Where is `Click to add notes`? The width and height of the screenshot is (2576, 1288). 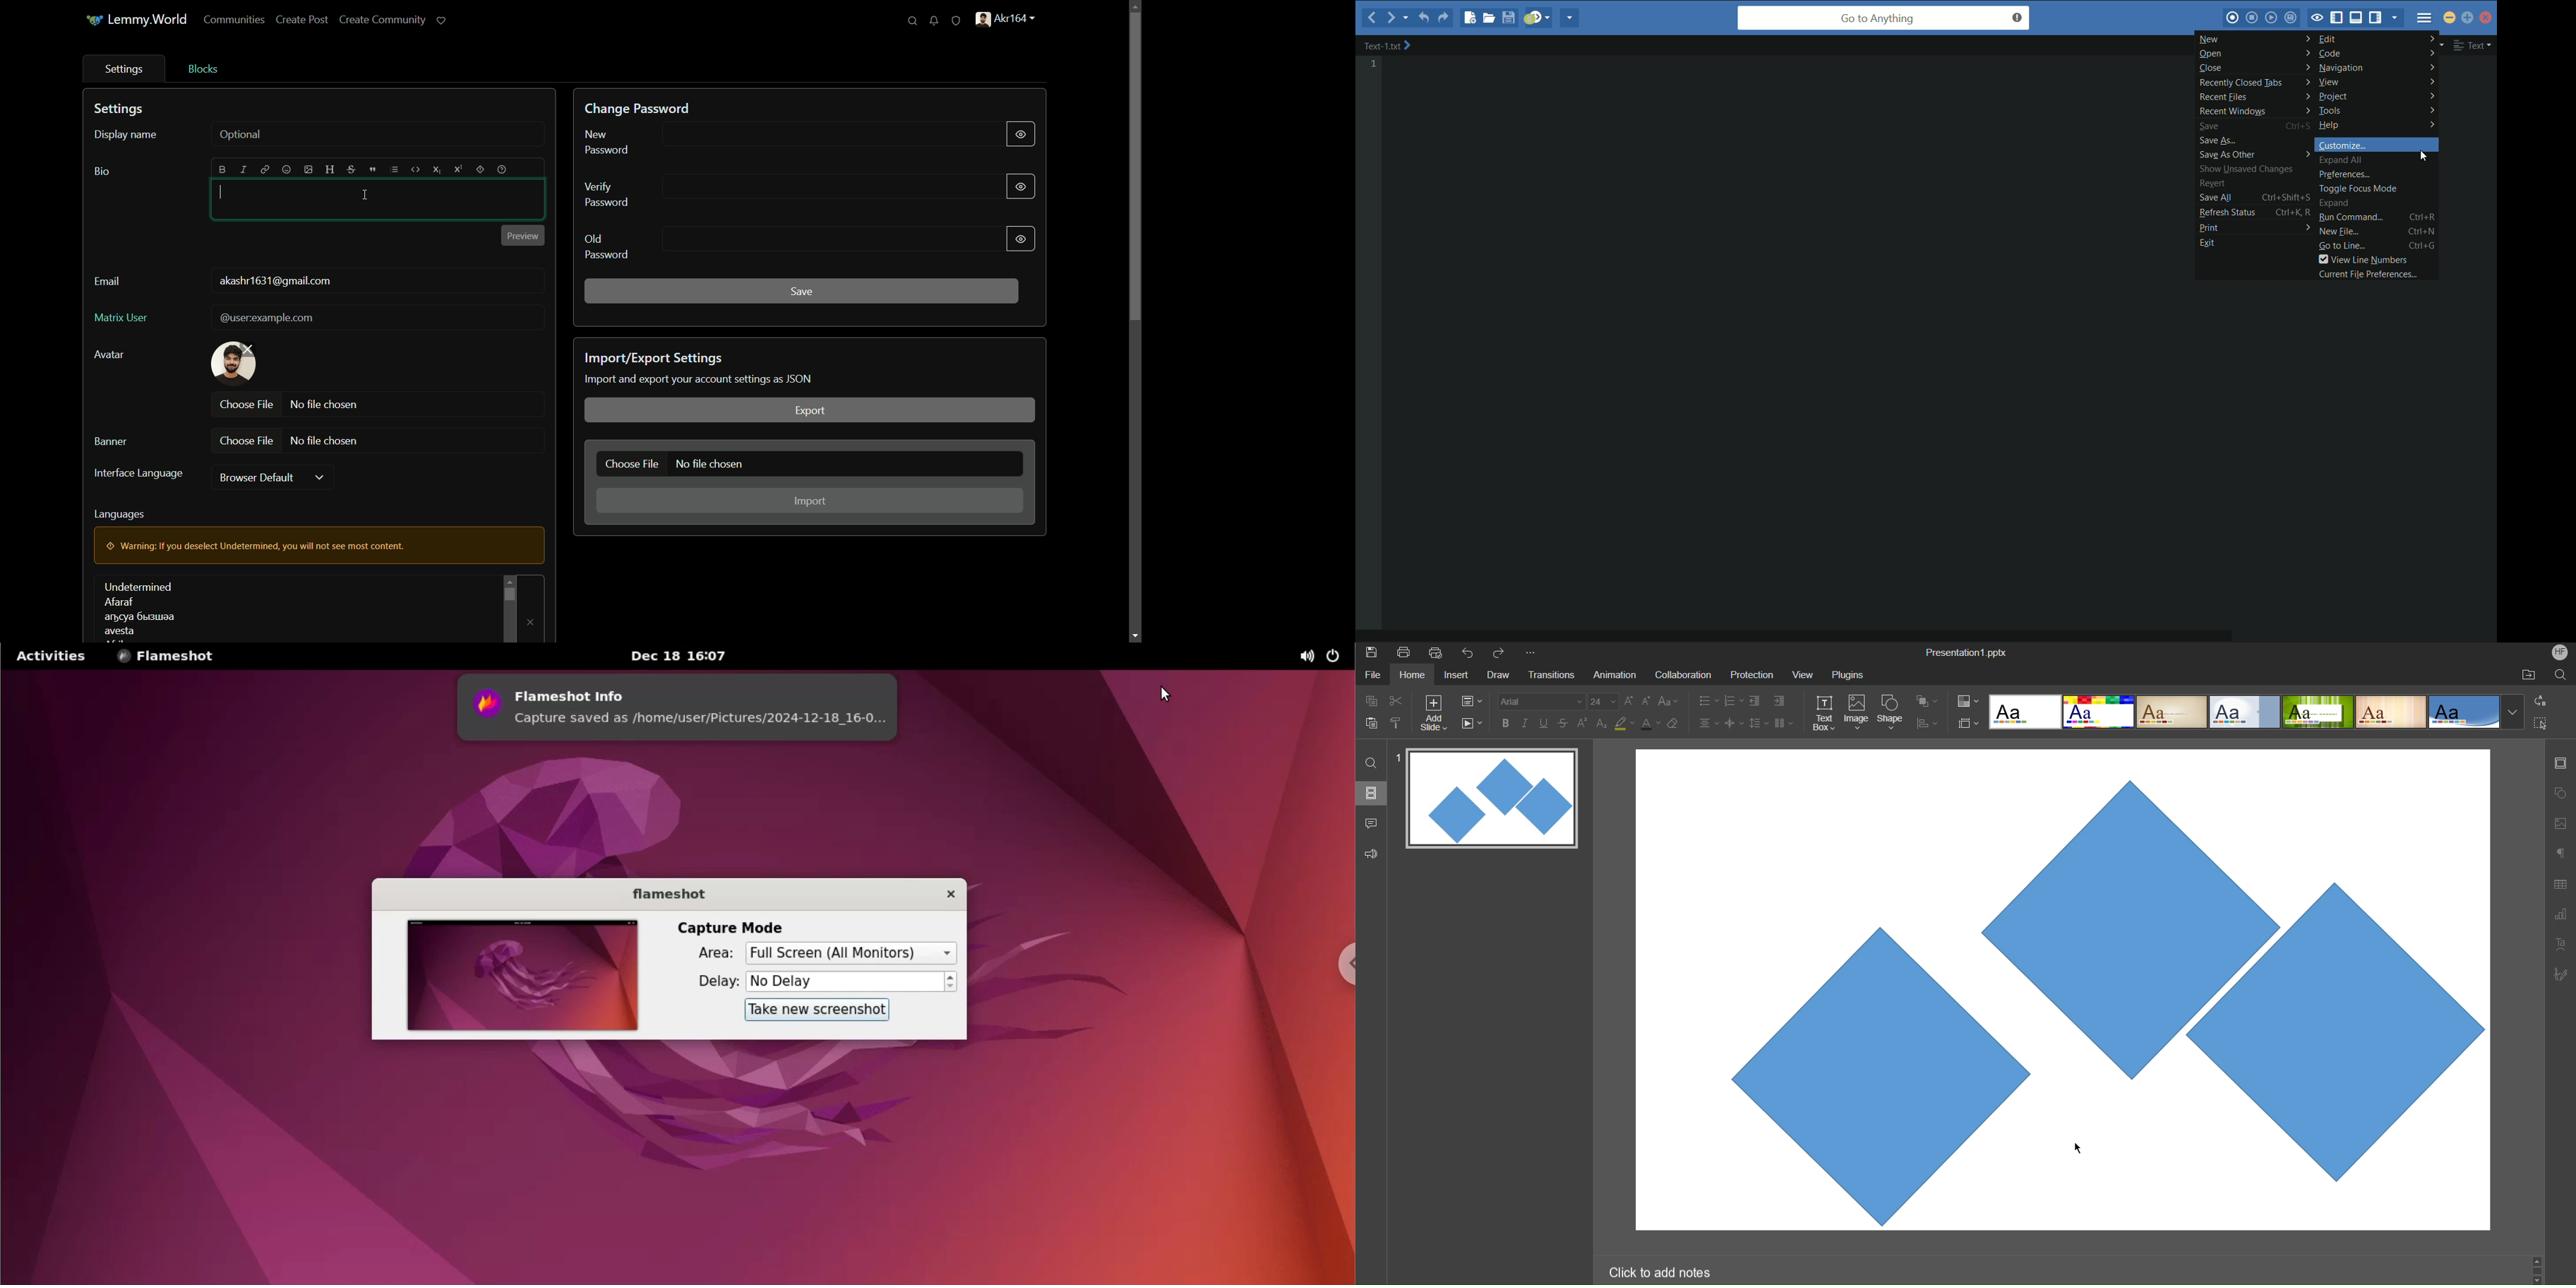 Click to add notes is located at coordinates (1659, 1272).